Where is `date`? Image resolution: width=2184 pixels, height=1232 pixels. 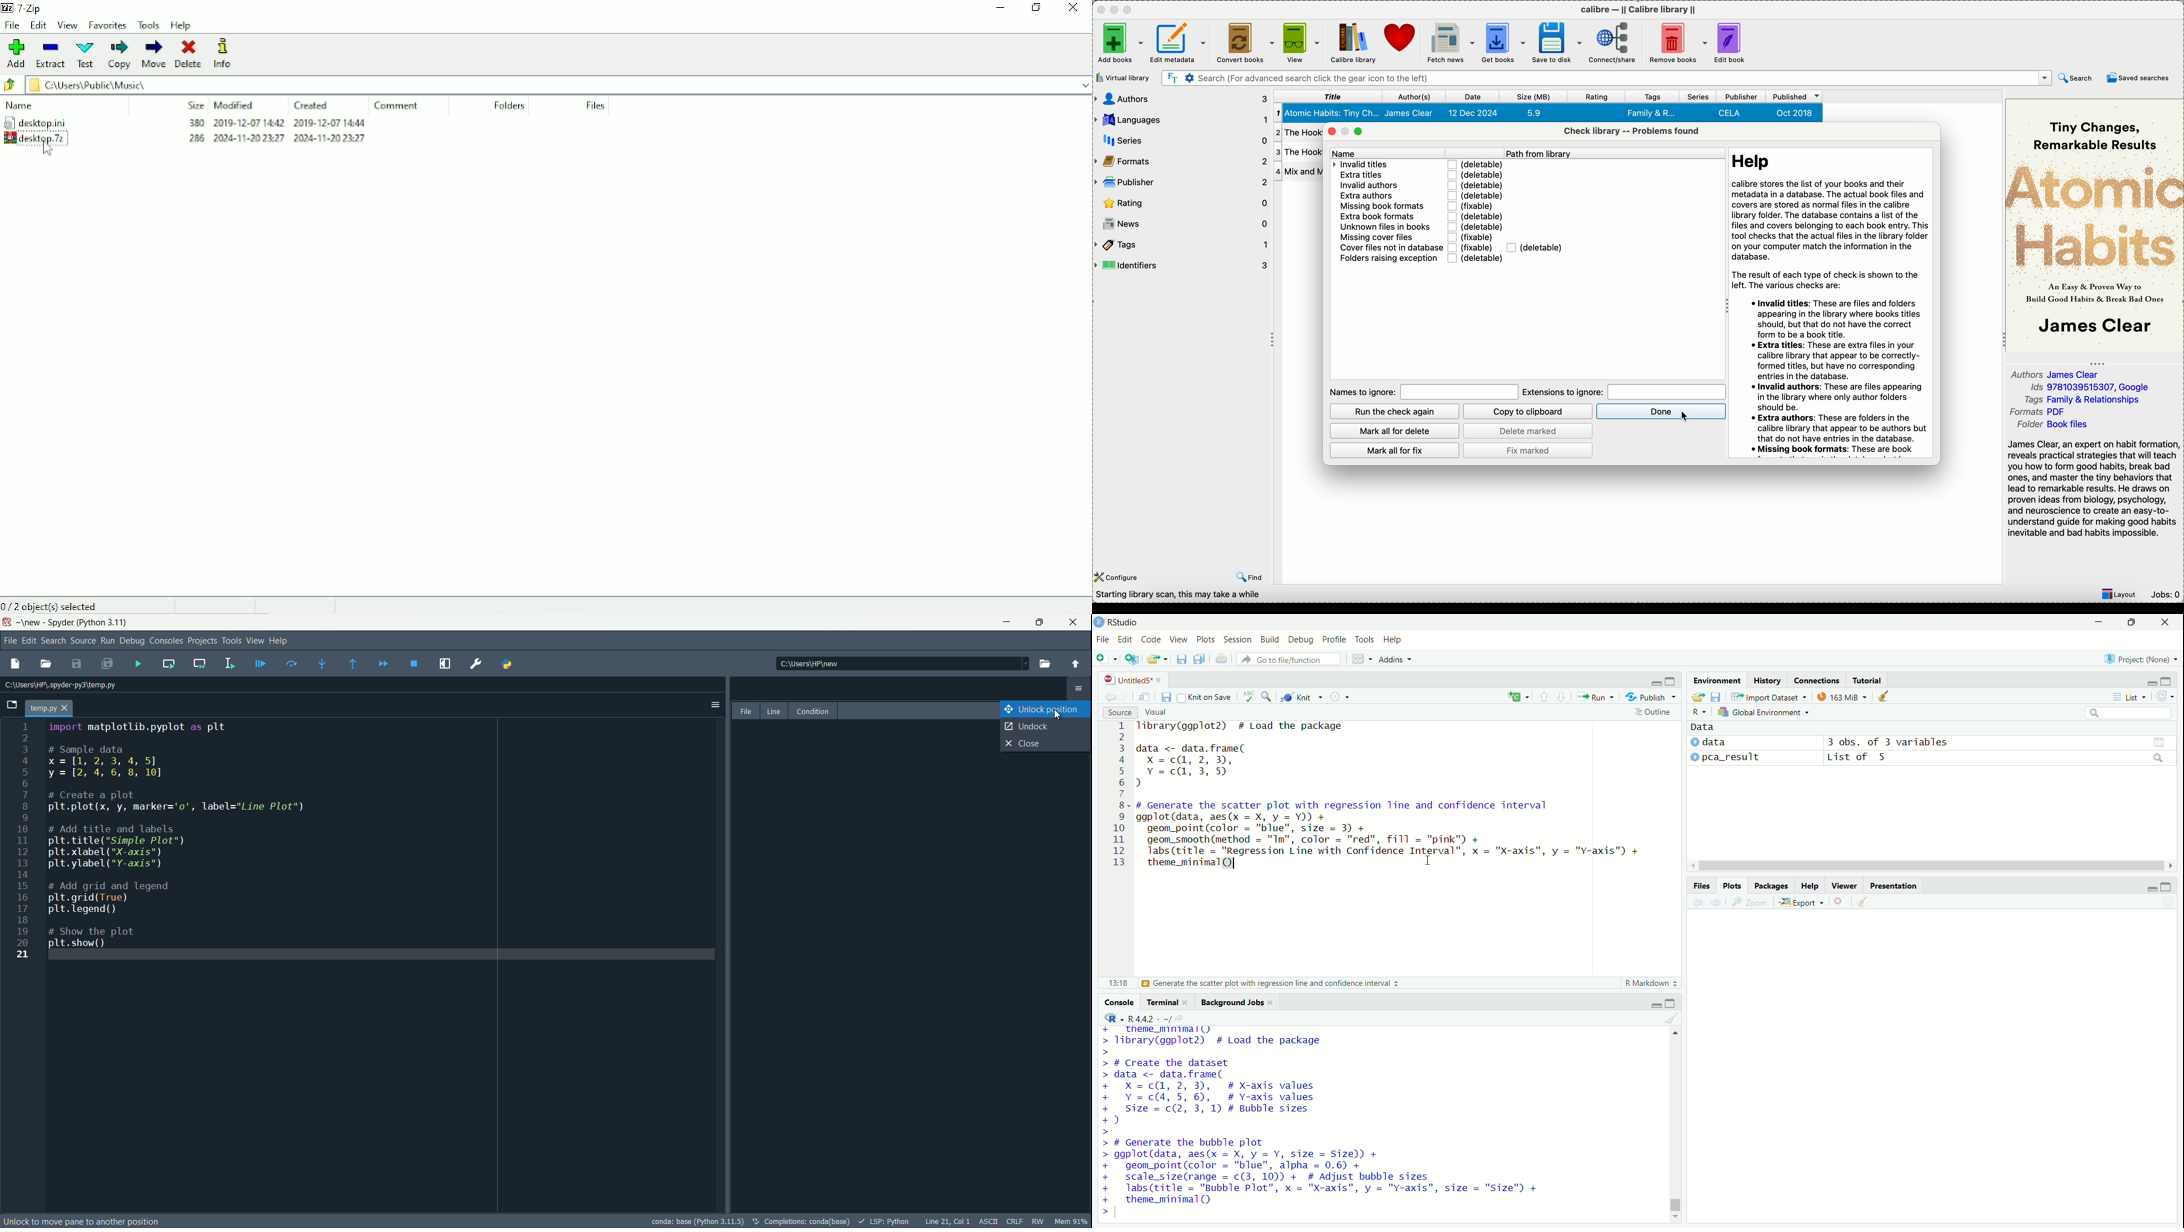 date is located at coordinates (1471, 97).